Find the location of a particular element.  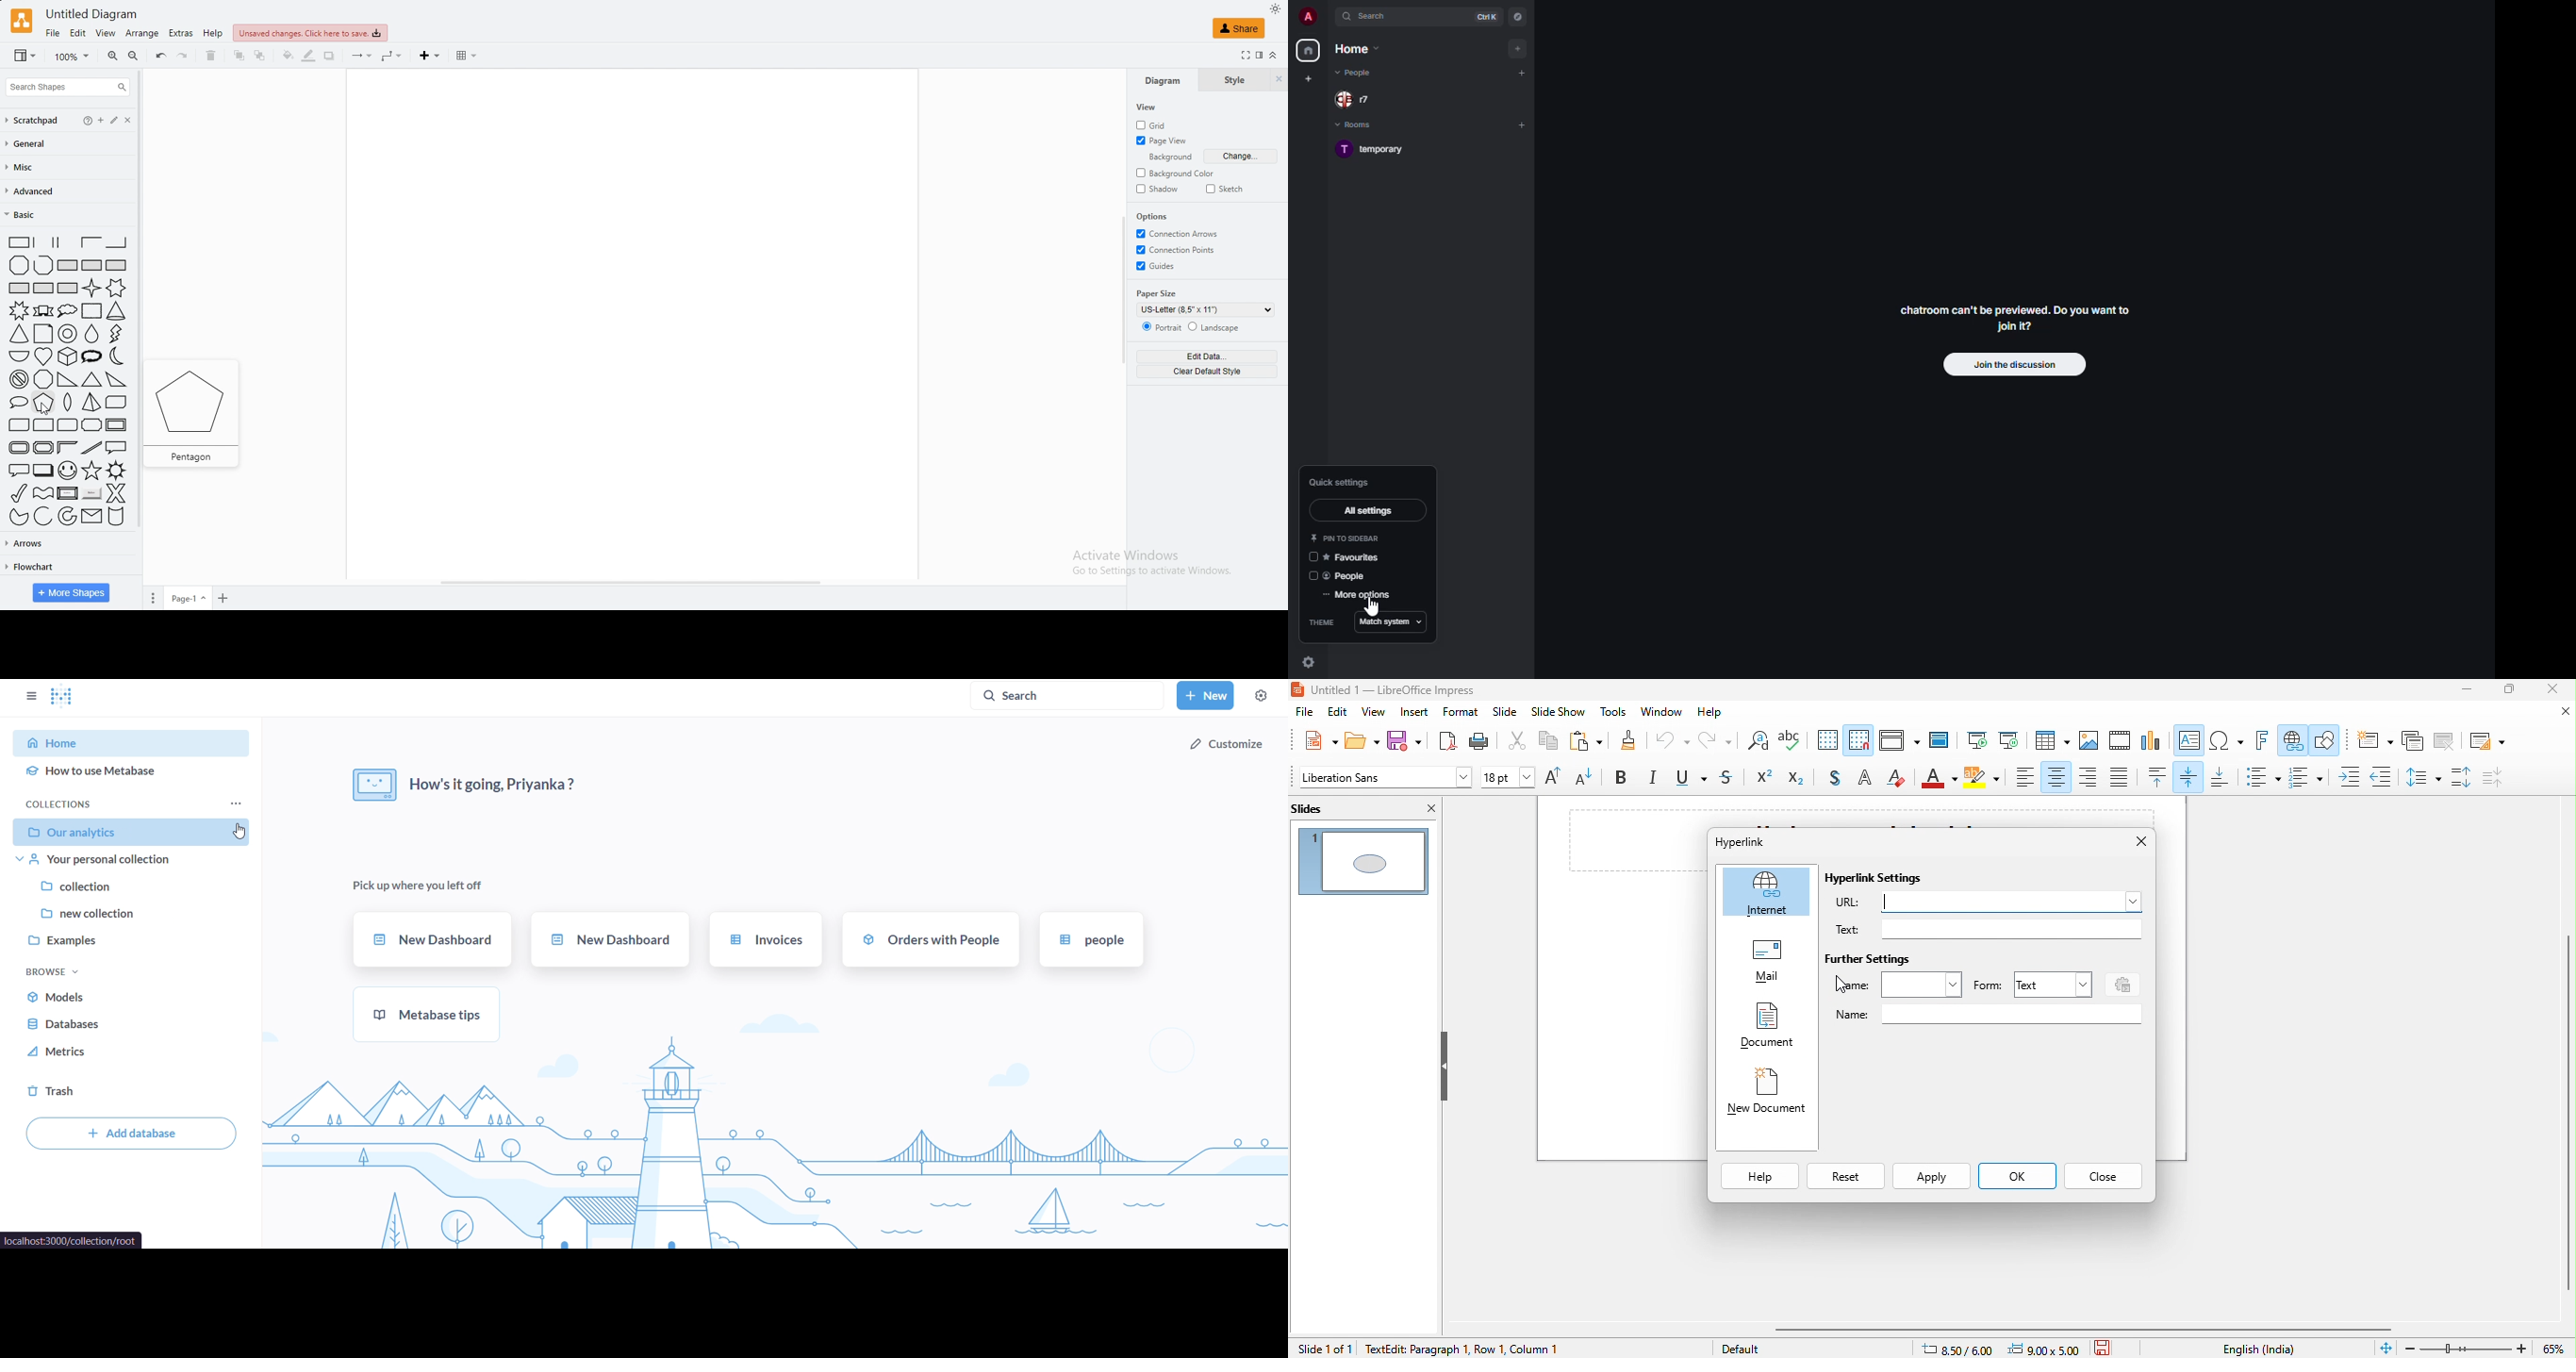

quick settings is located at coordinates (1308, 663).